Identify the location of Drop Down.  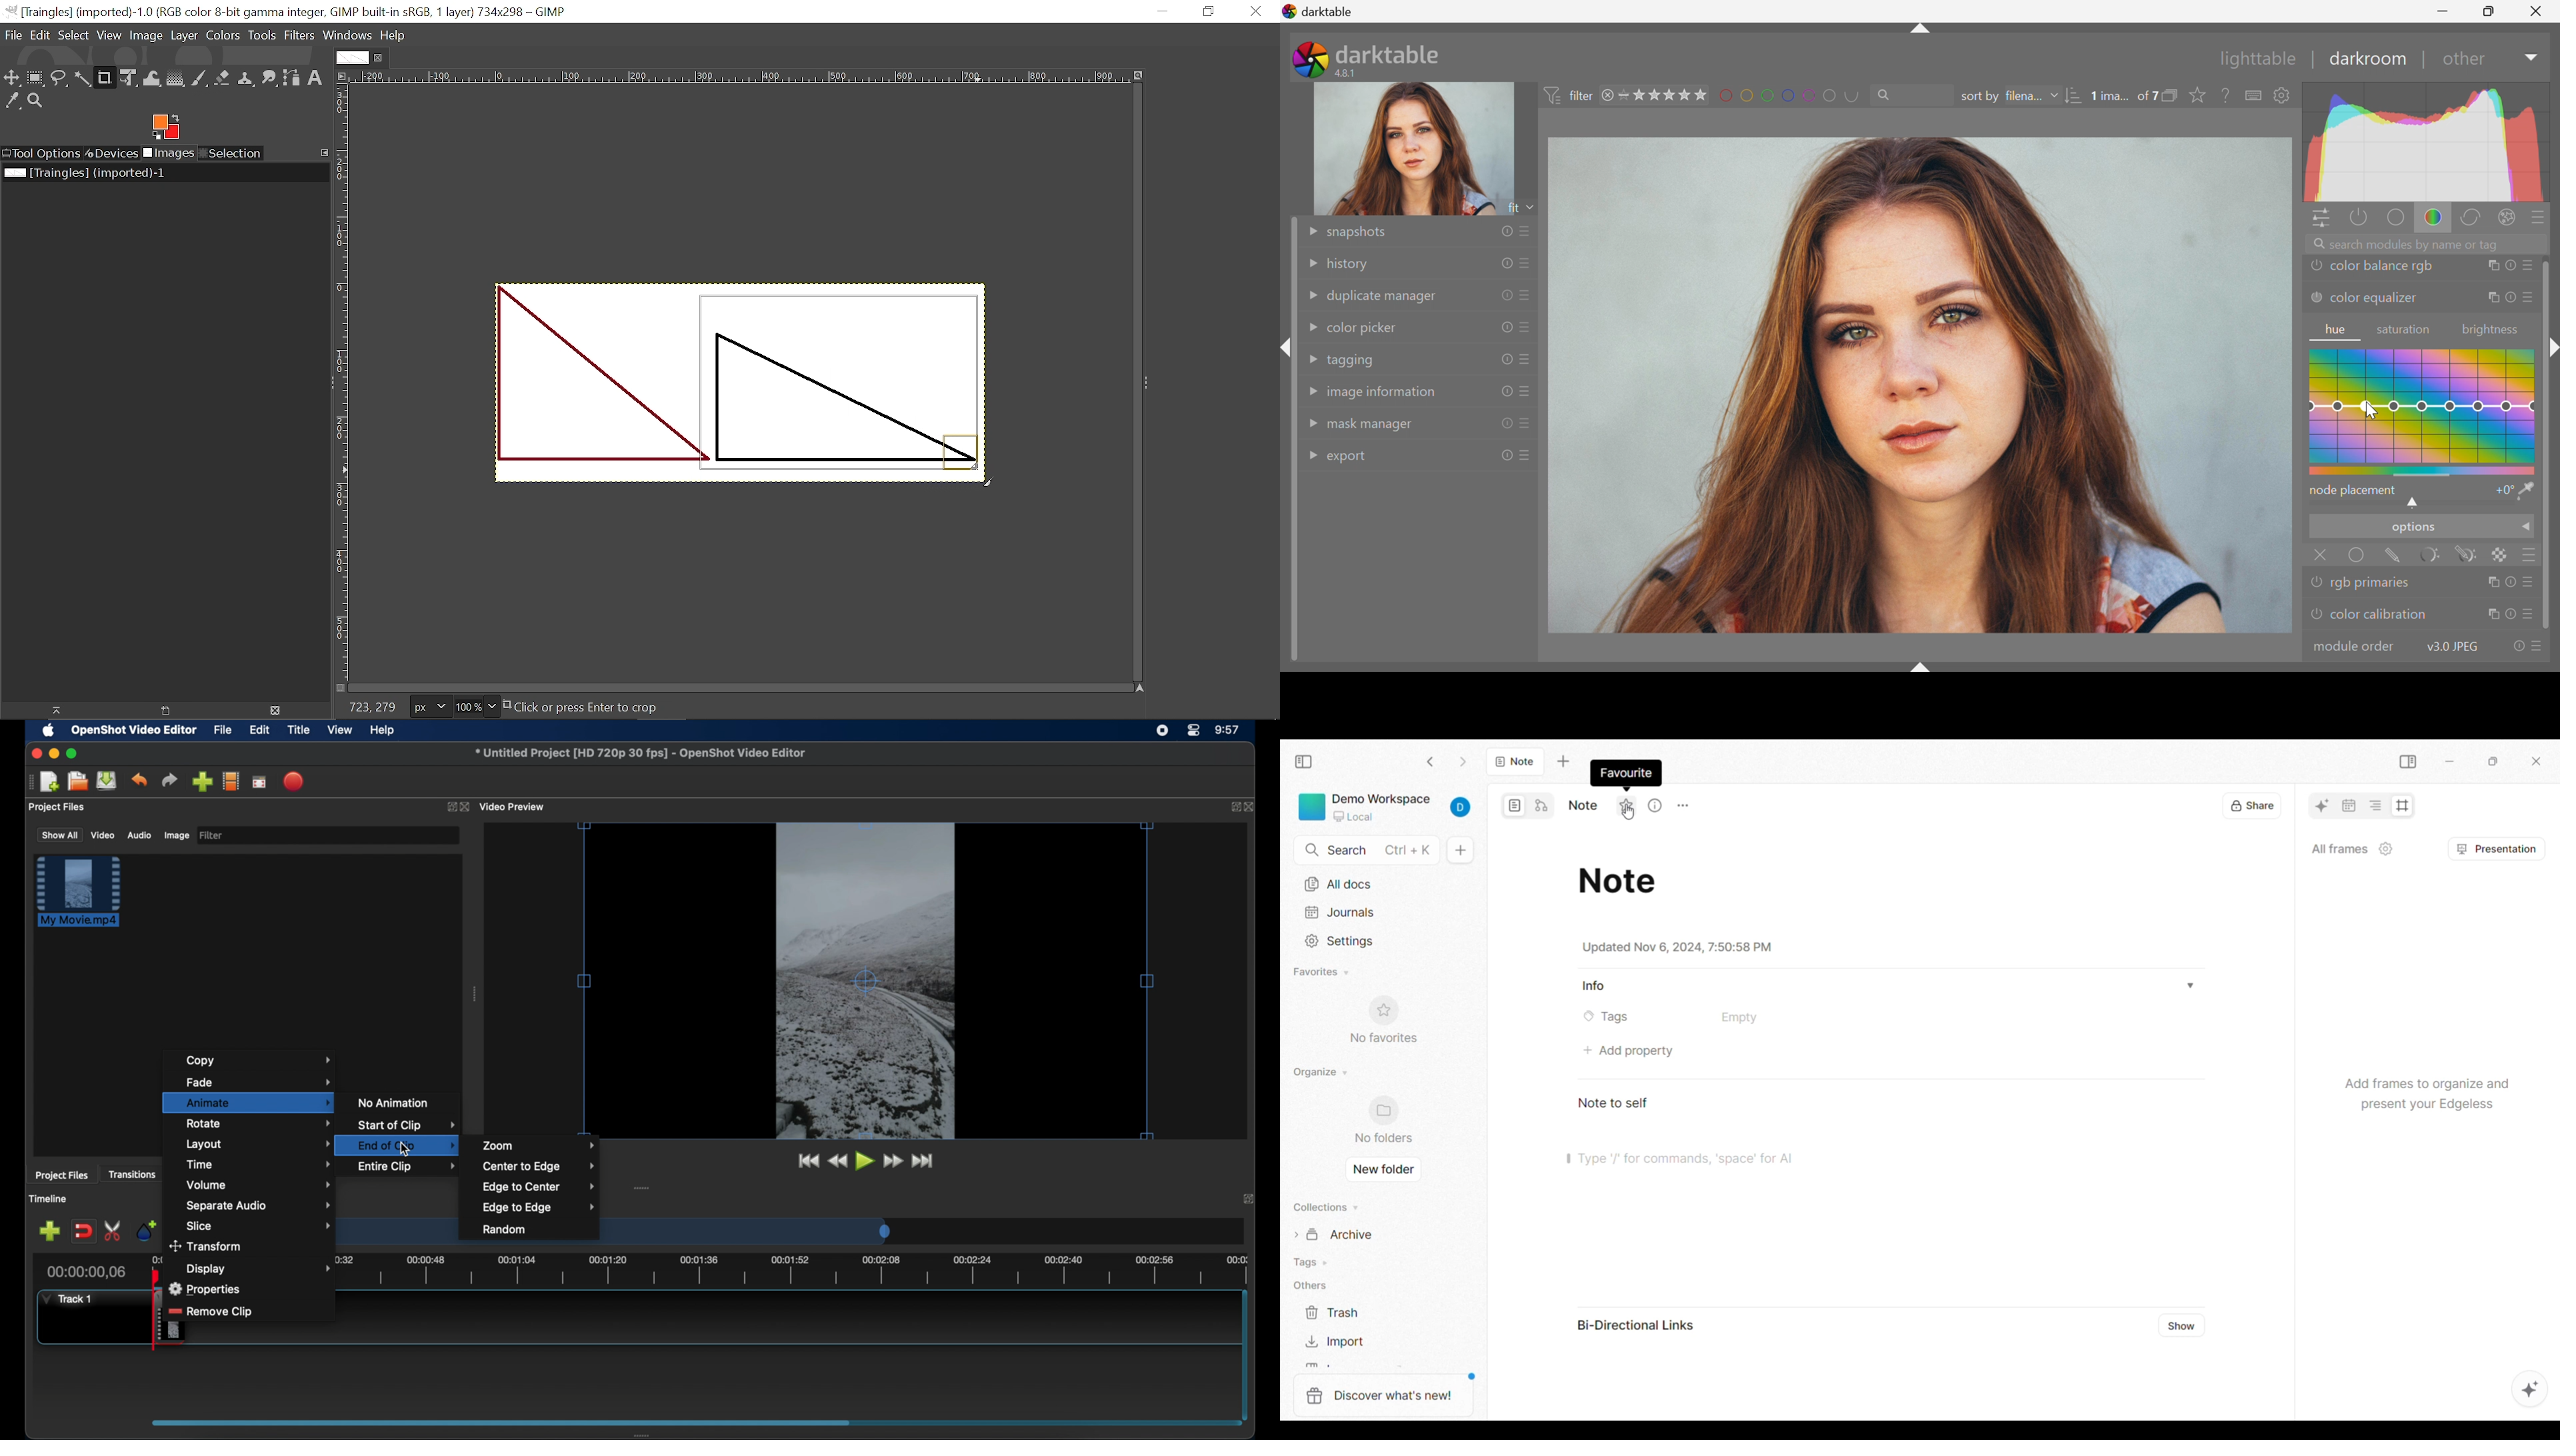
(1309, 359).